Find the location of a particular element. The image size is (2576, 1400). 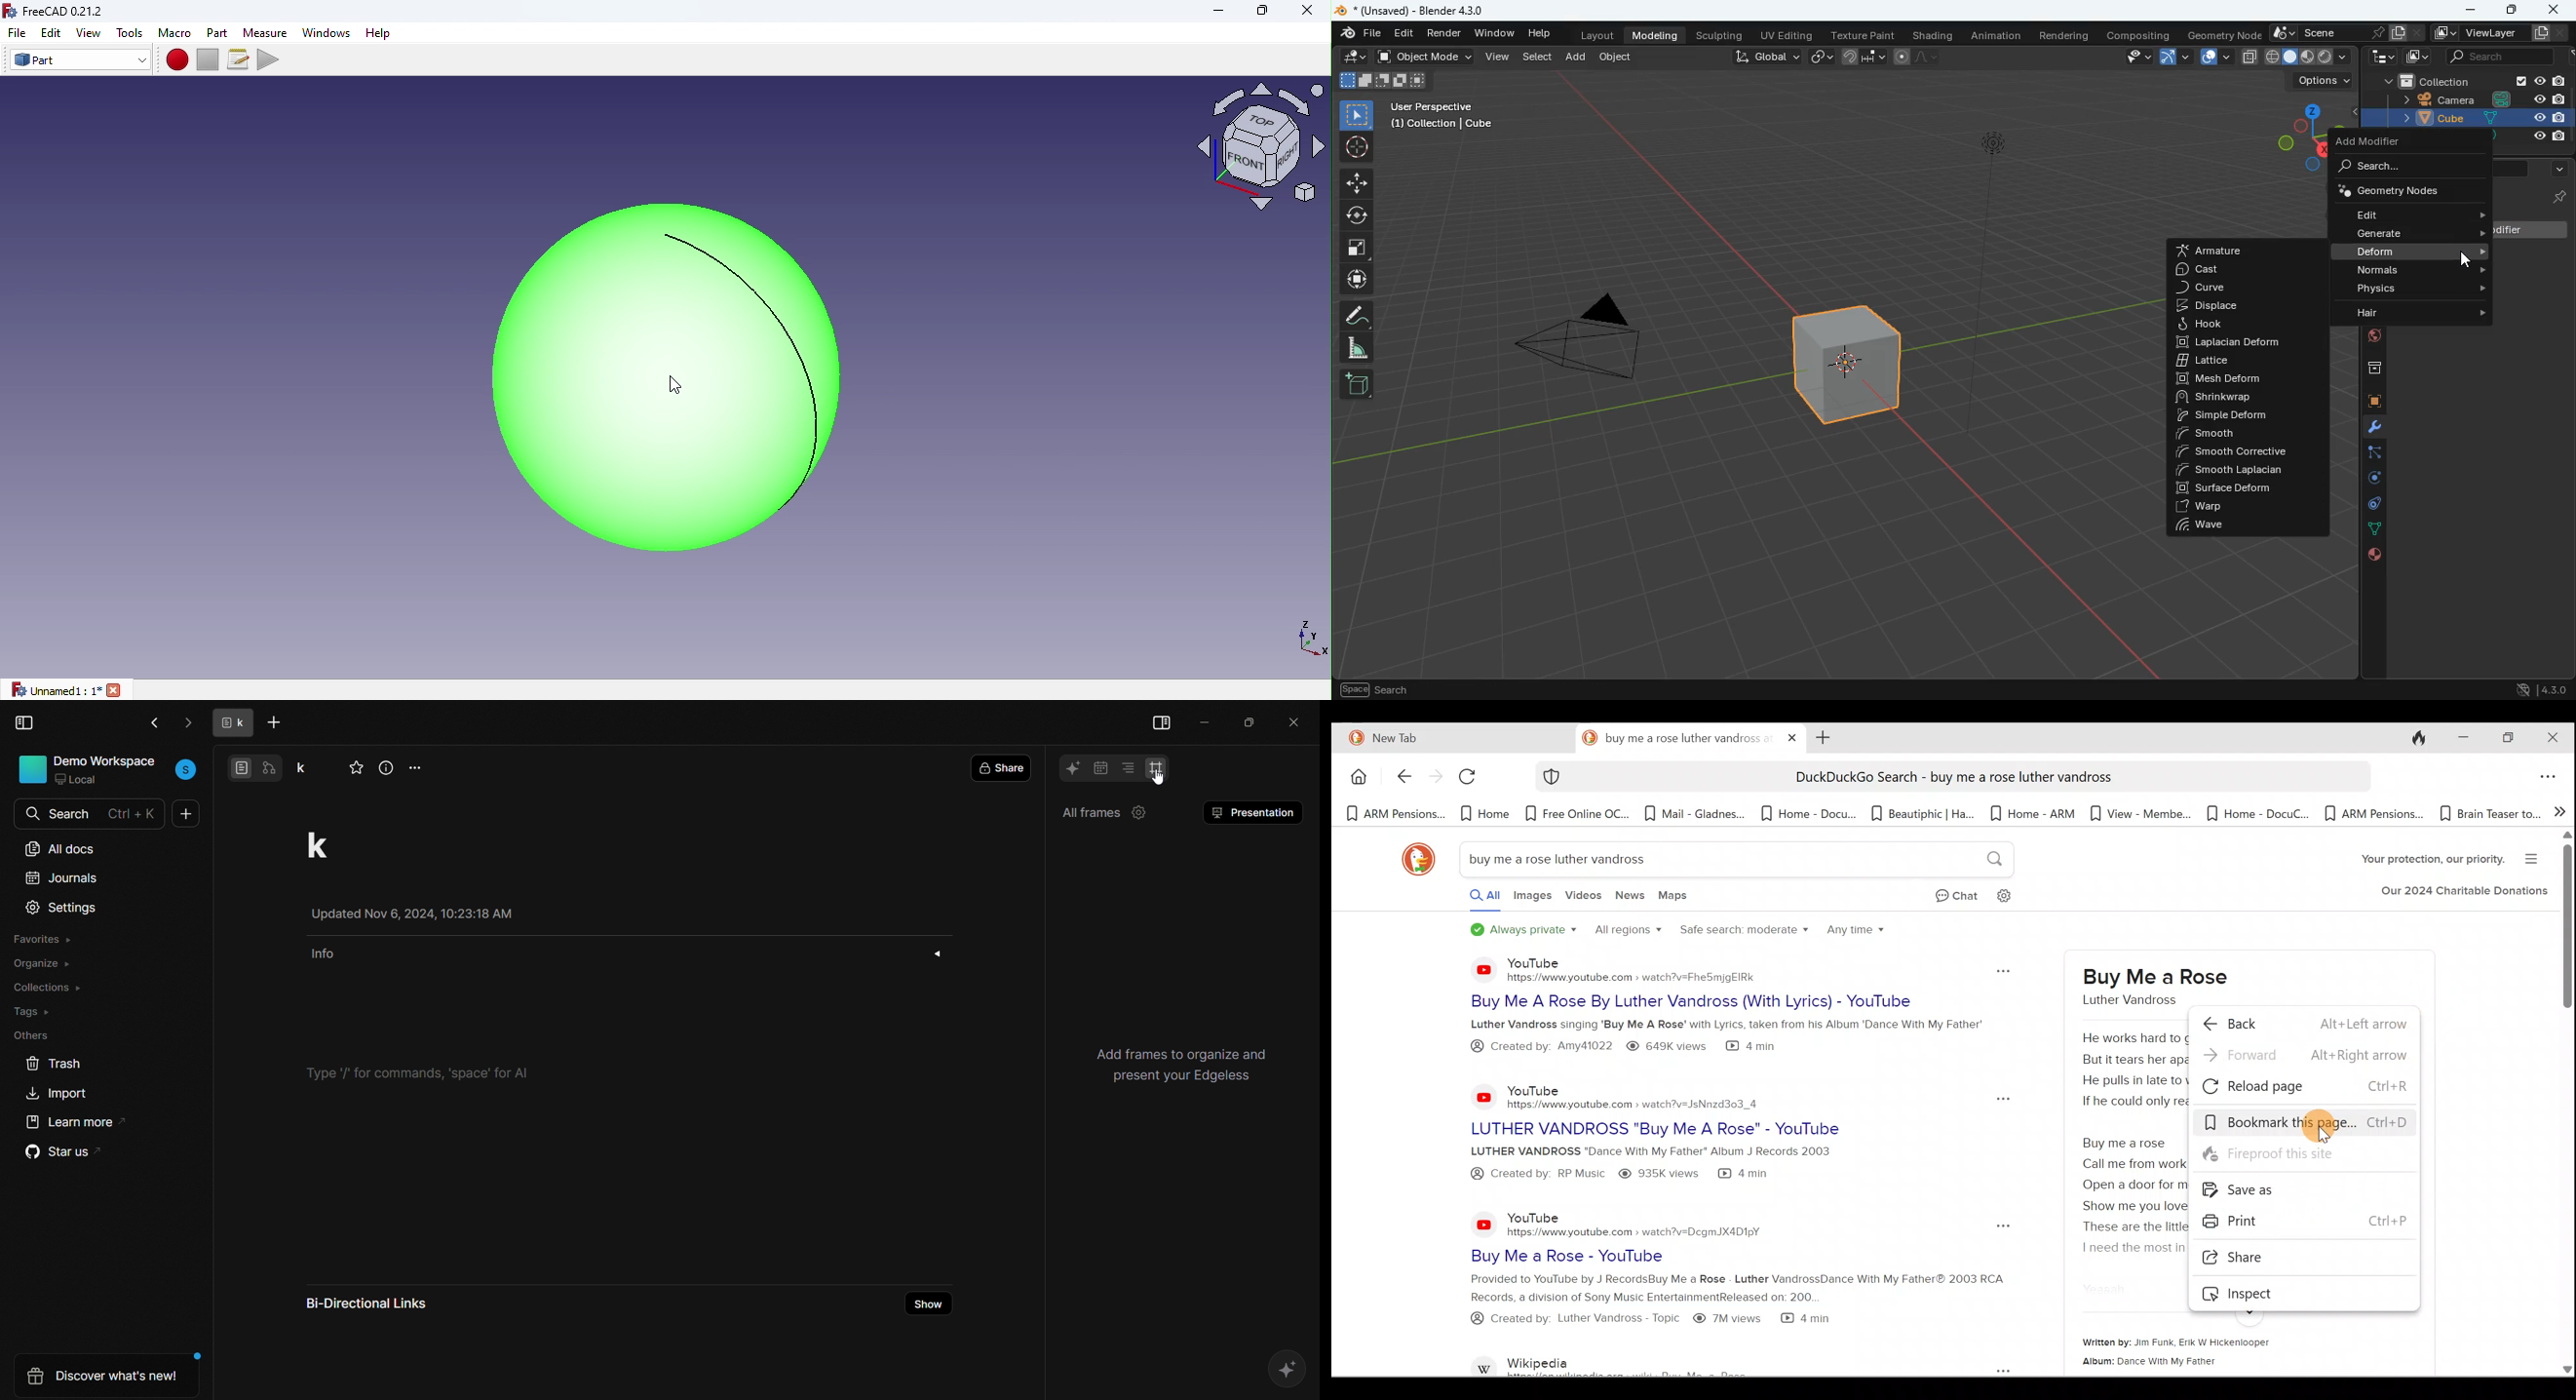

Navigation cube is located at coordinates (1260, 154).